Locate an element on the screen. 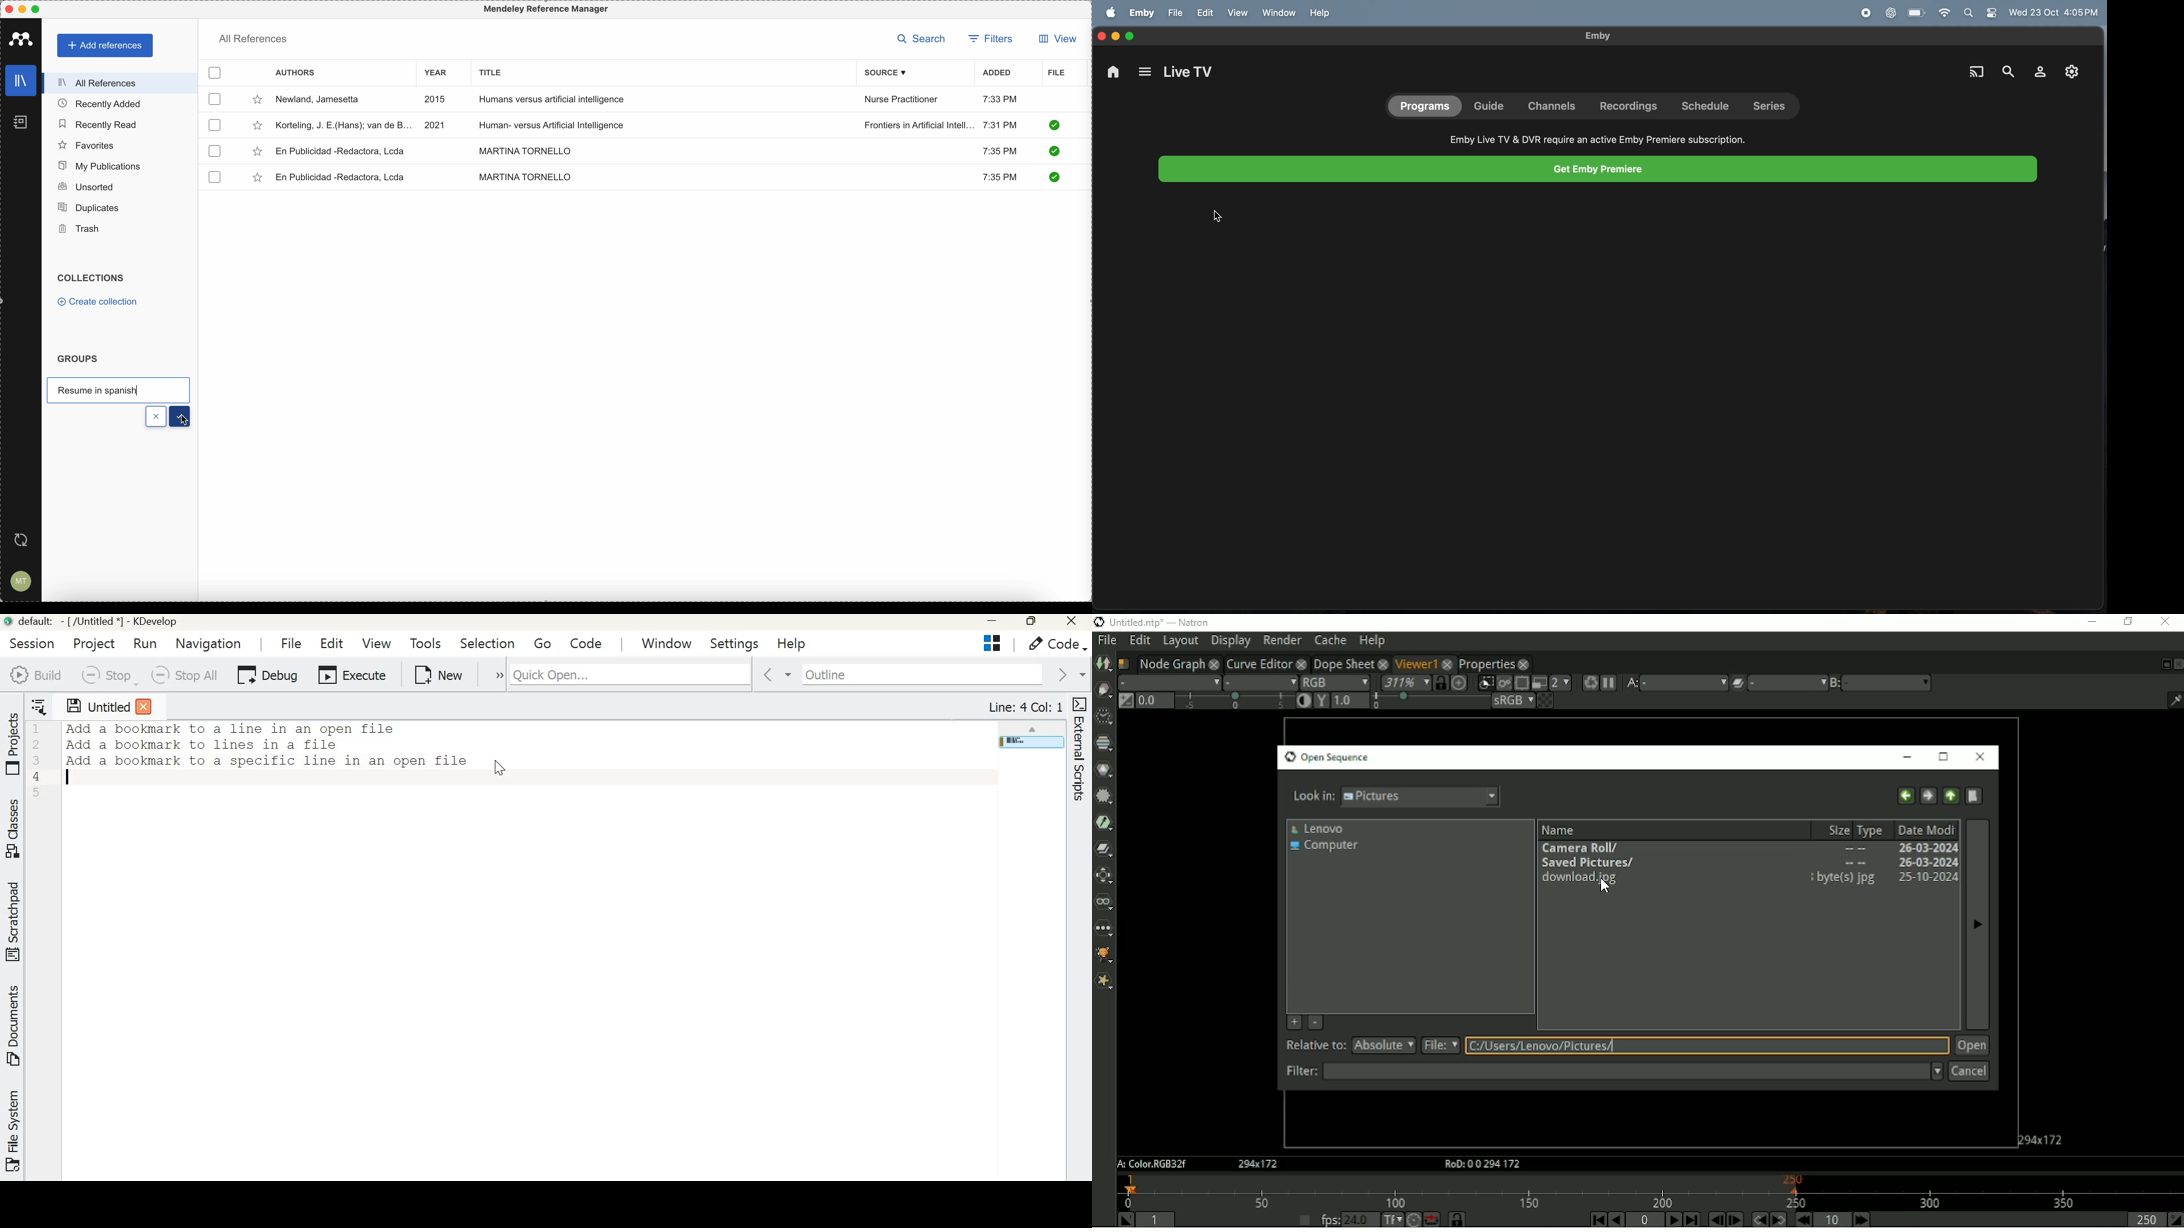 Image resolution: width=2184 pixels, height=1232 pixels. file is located at coordinates (1173, 13).